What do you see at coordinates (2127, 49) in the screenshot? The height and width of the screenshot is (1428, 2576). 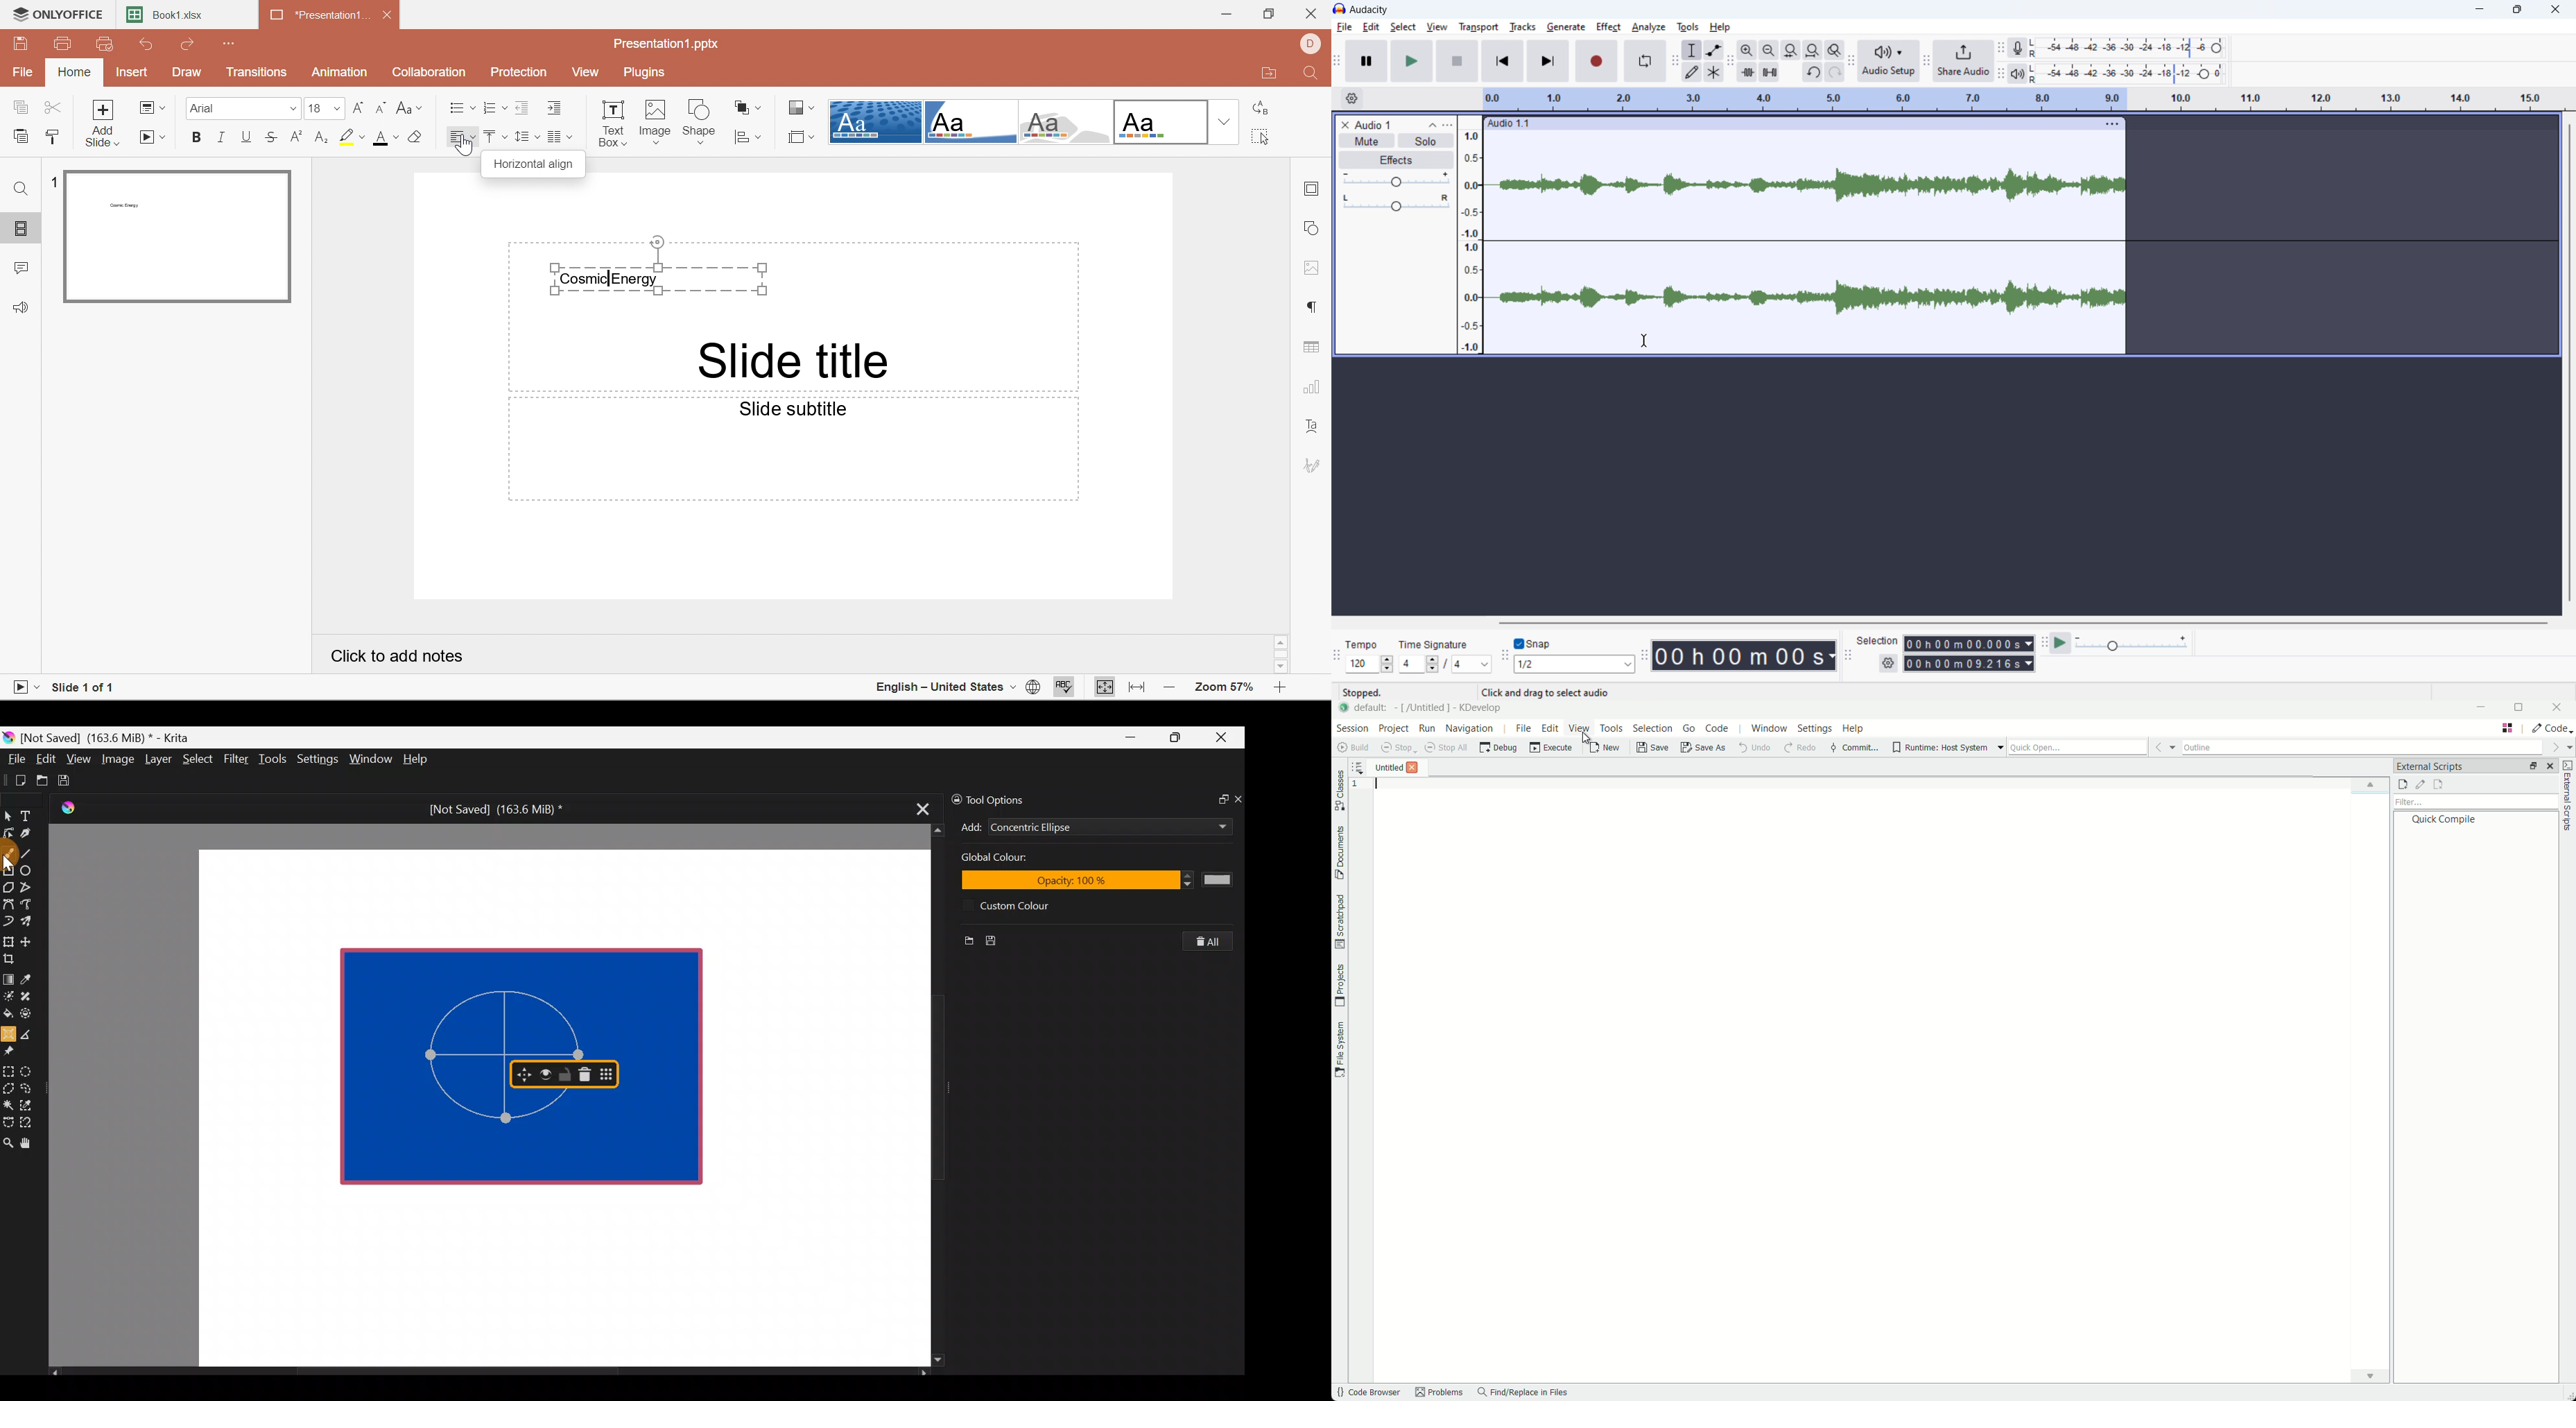 I see `recording level` at bounding box center [2127, 49].